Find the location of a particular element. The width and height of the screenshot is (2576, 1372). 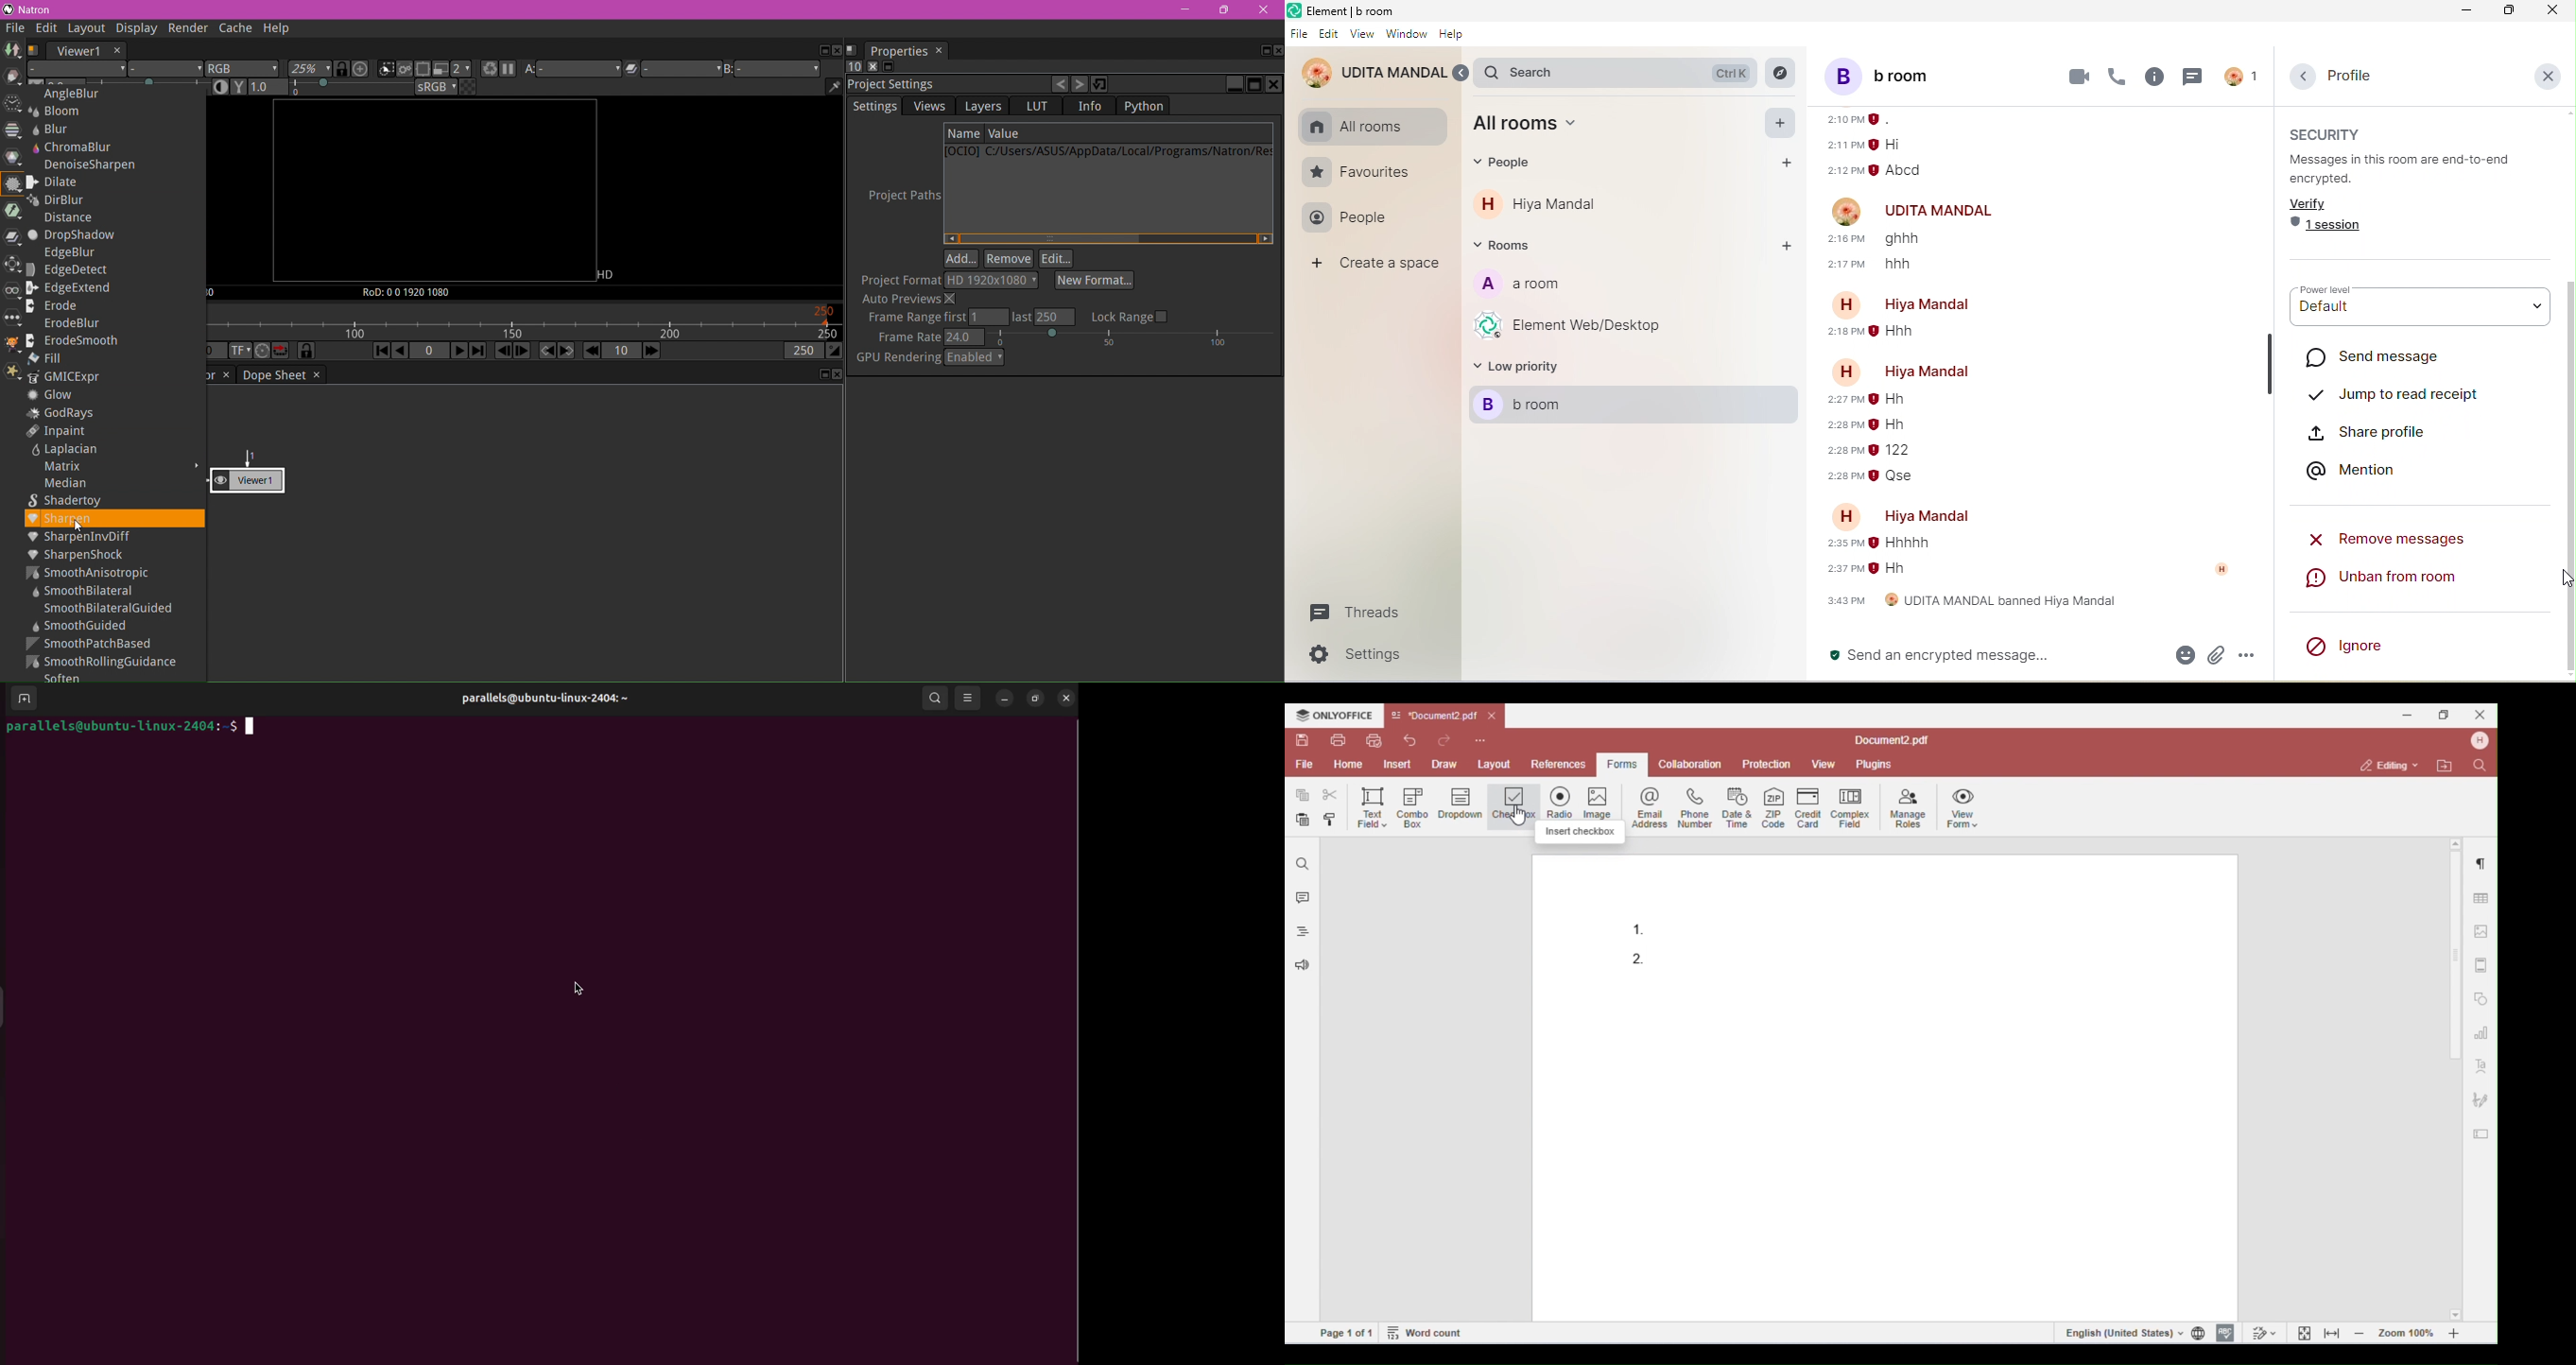

mention is located at coordinates (2360, 469).